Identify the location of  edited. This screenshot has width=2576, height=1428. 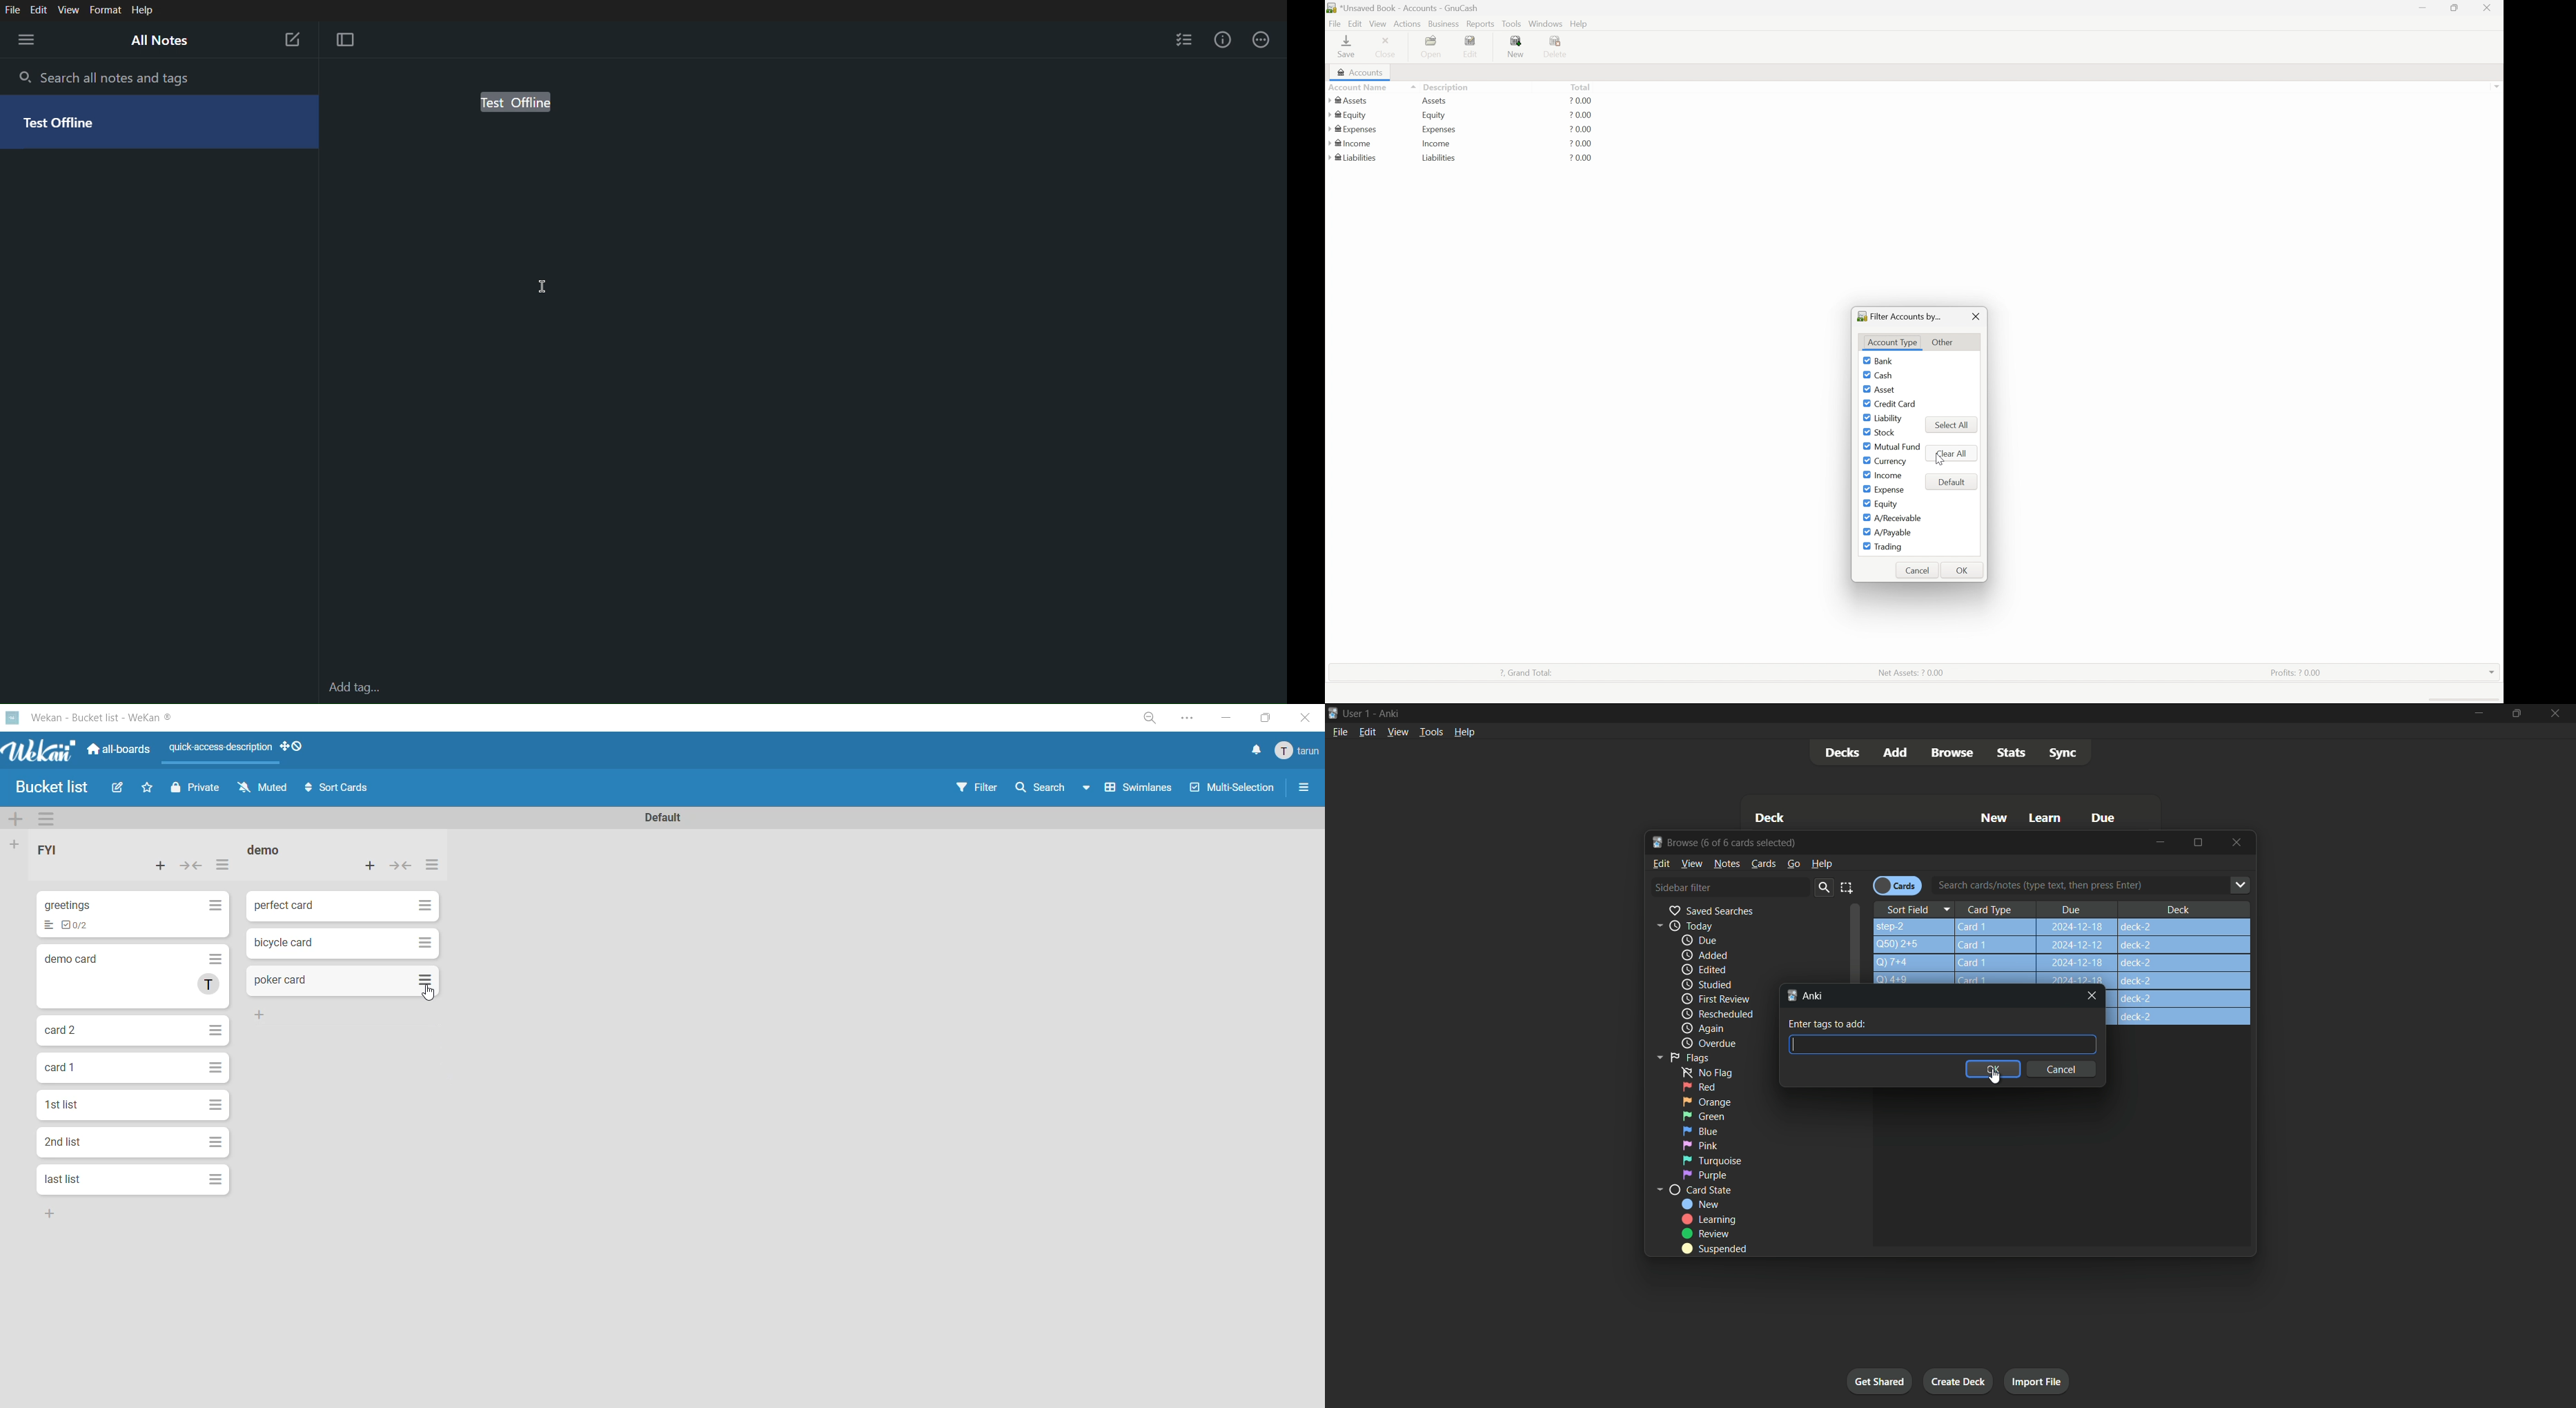
(1703, 969).